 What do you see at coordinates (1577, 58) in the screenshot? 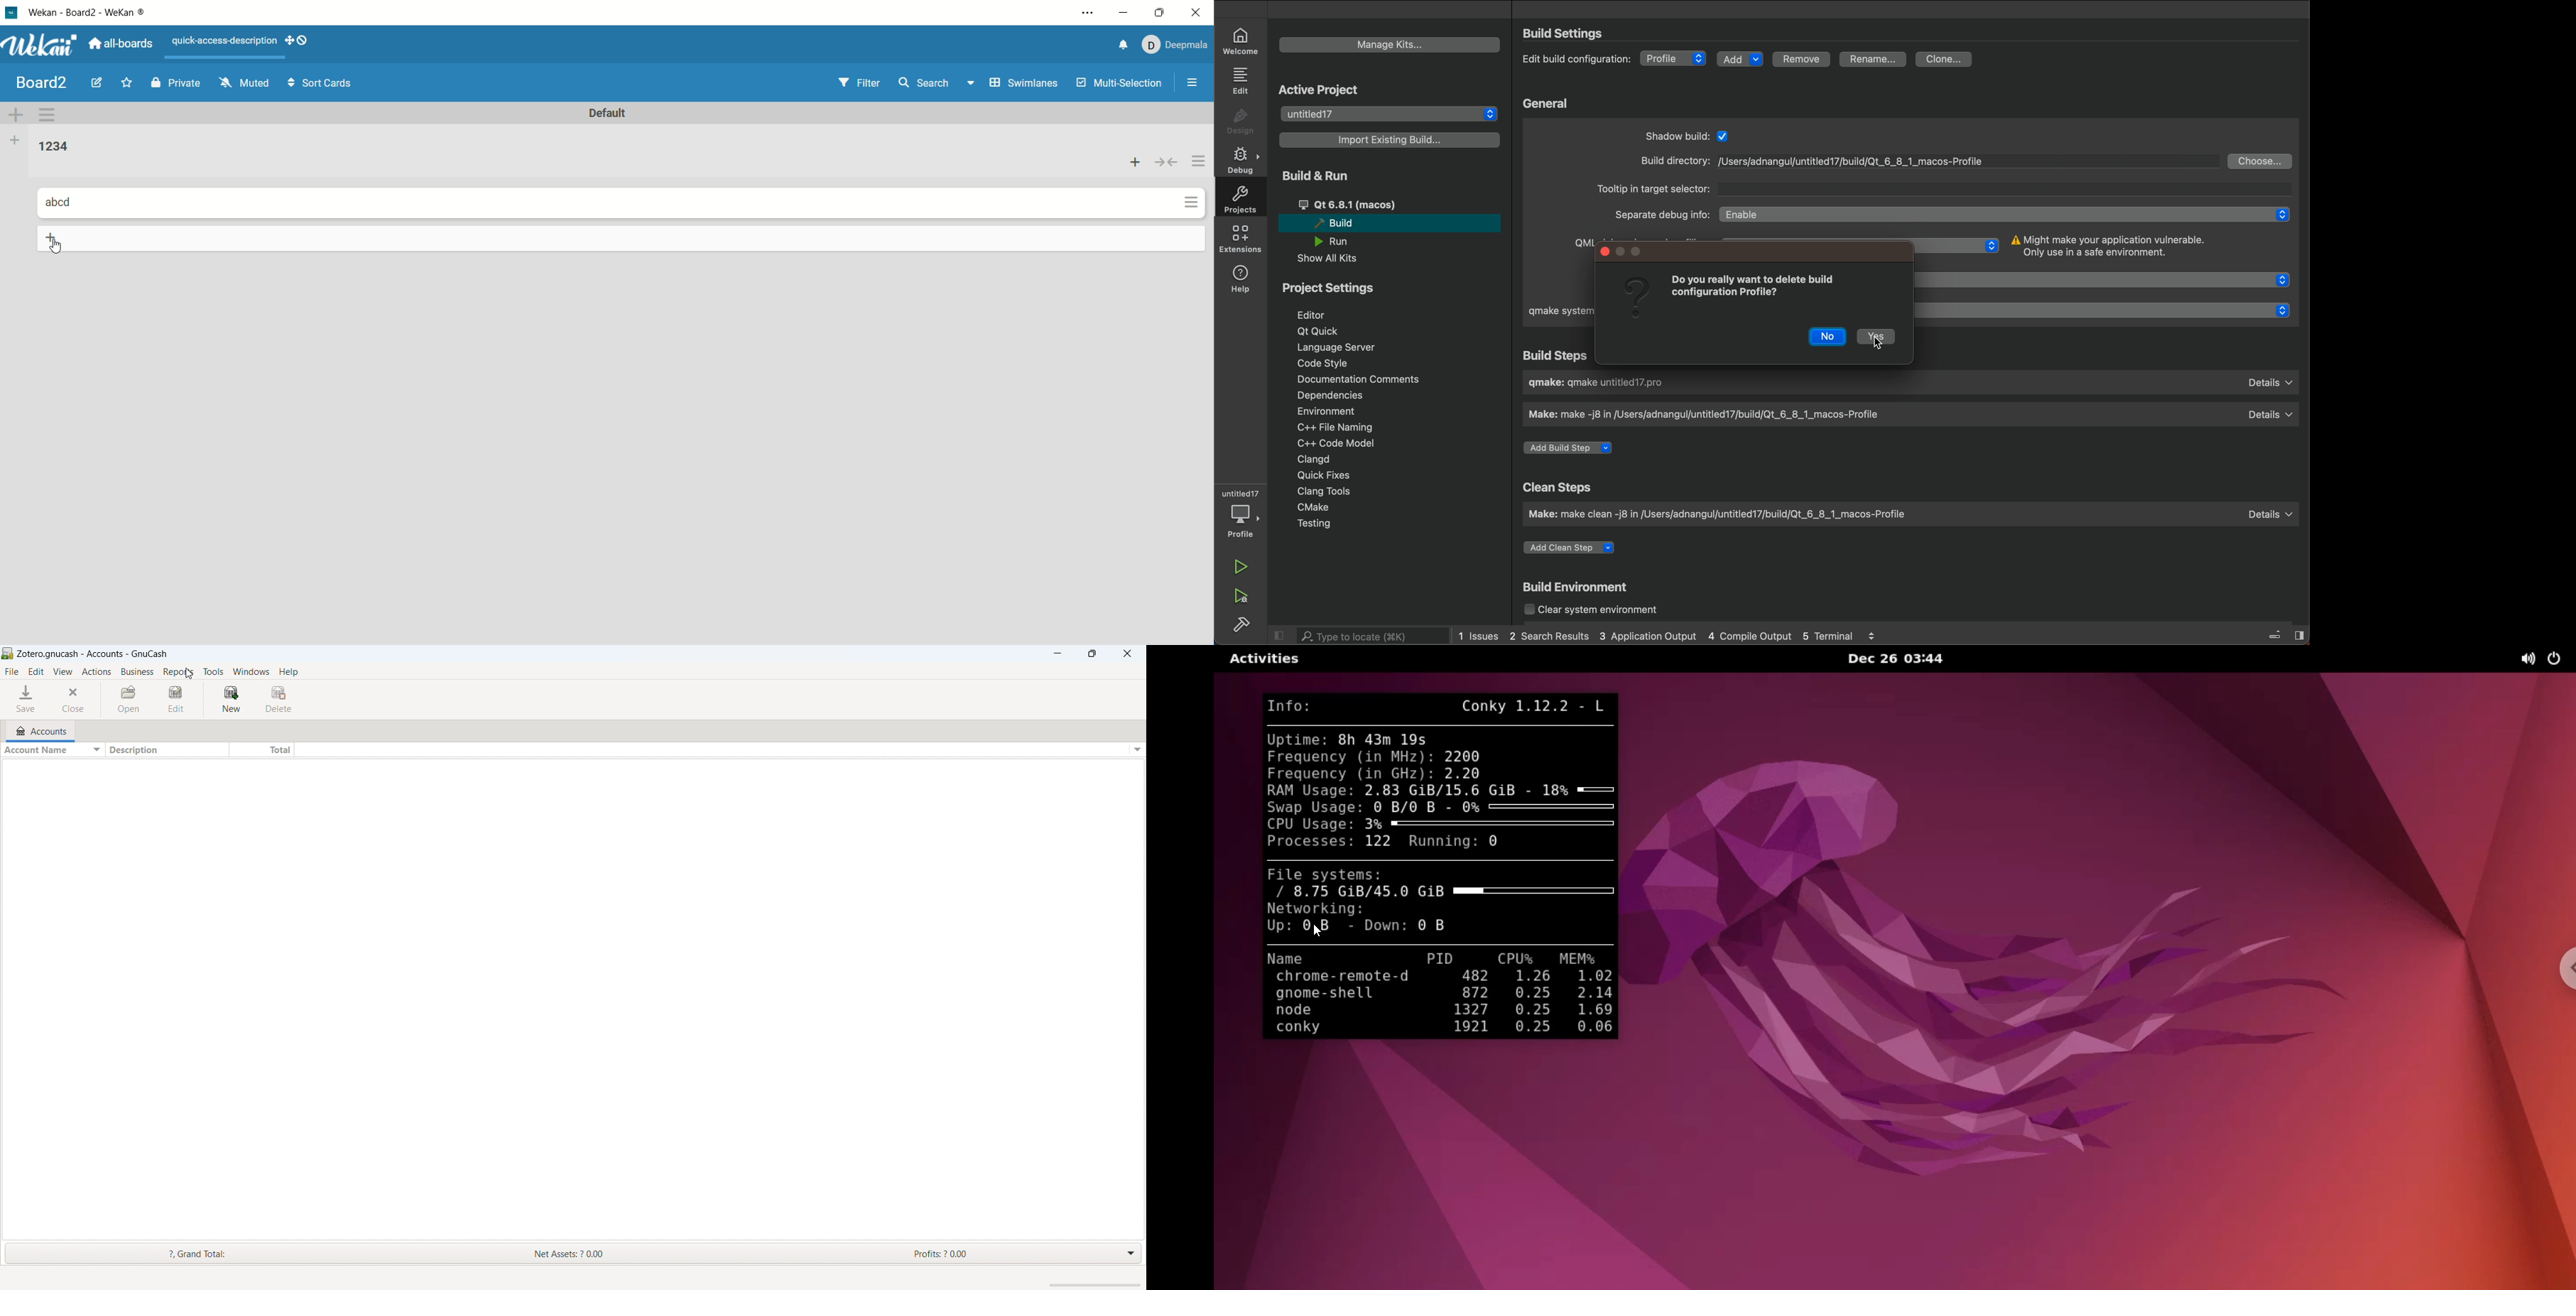
I see `edit configuration` at bounding box center [1577, 58].